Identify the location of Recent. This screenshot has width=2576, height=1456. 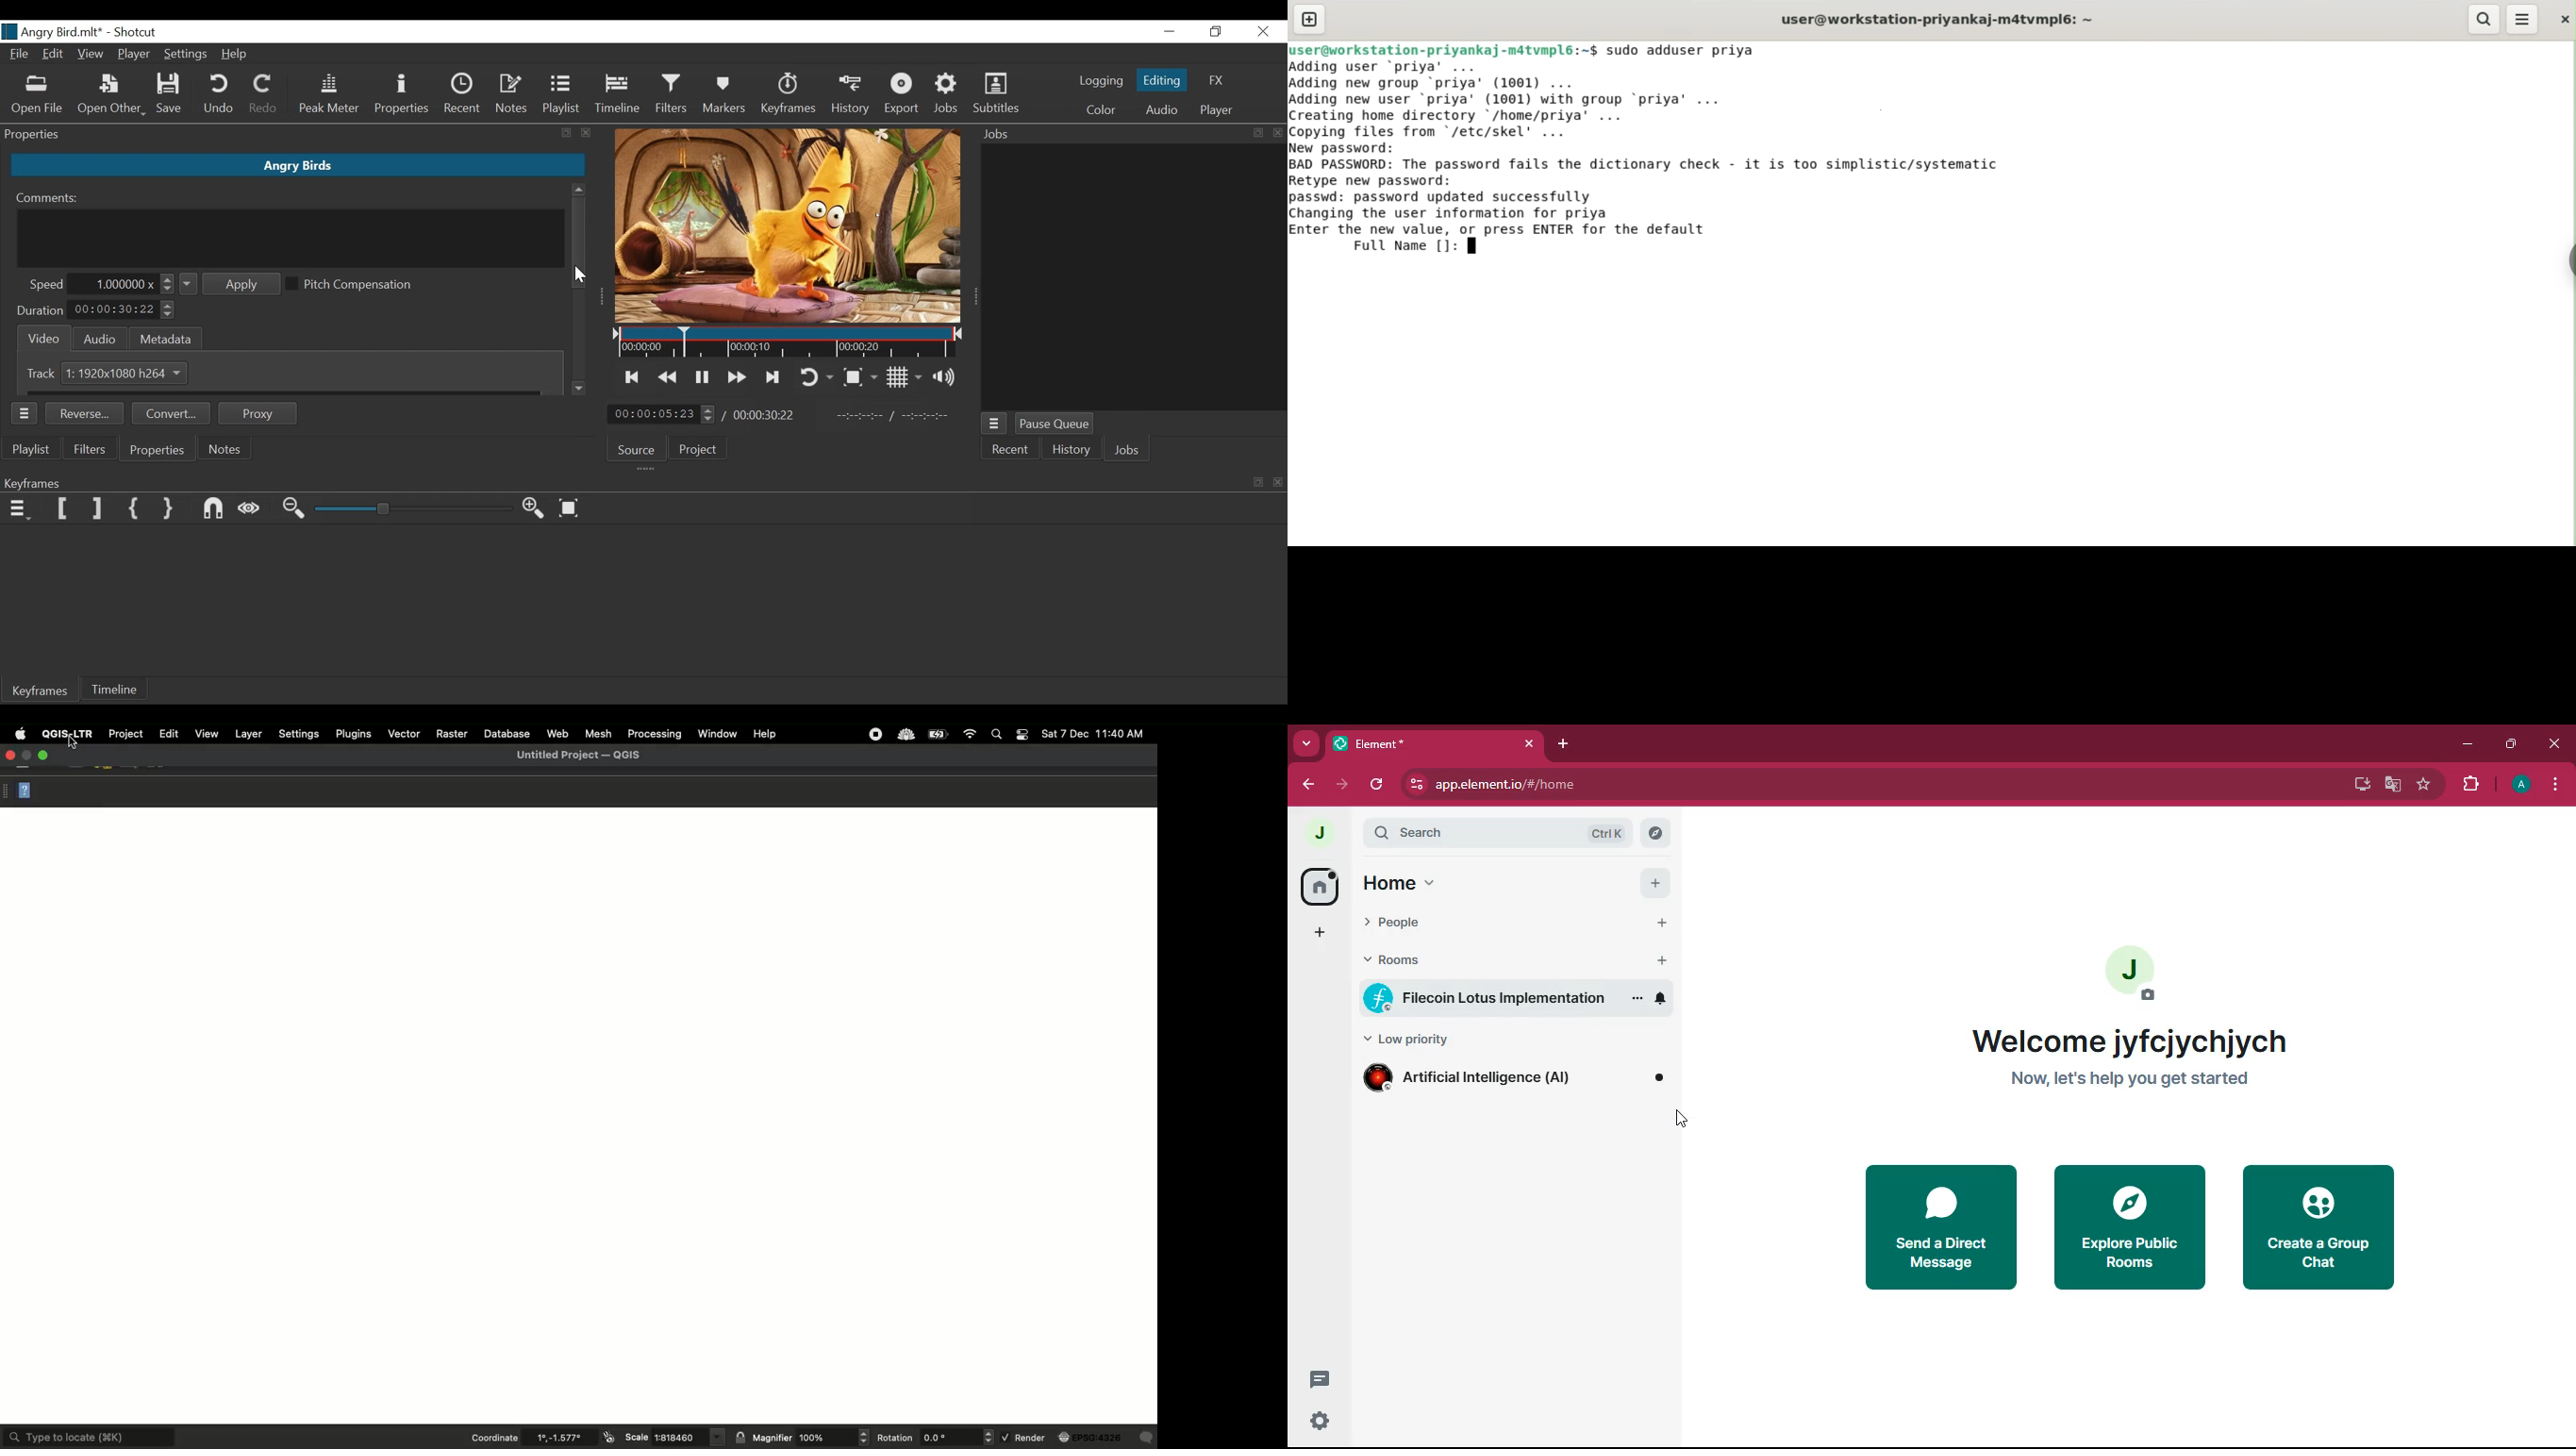
(461, 95).